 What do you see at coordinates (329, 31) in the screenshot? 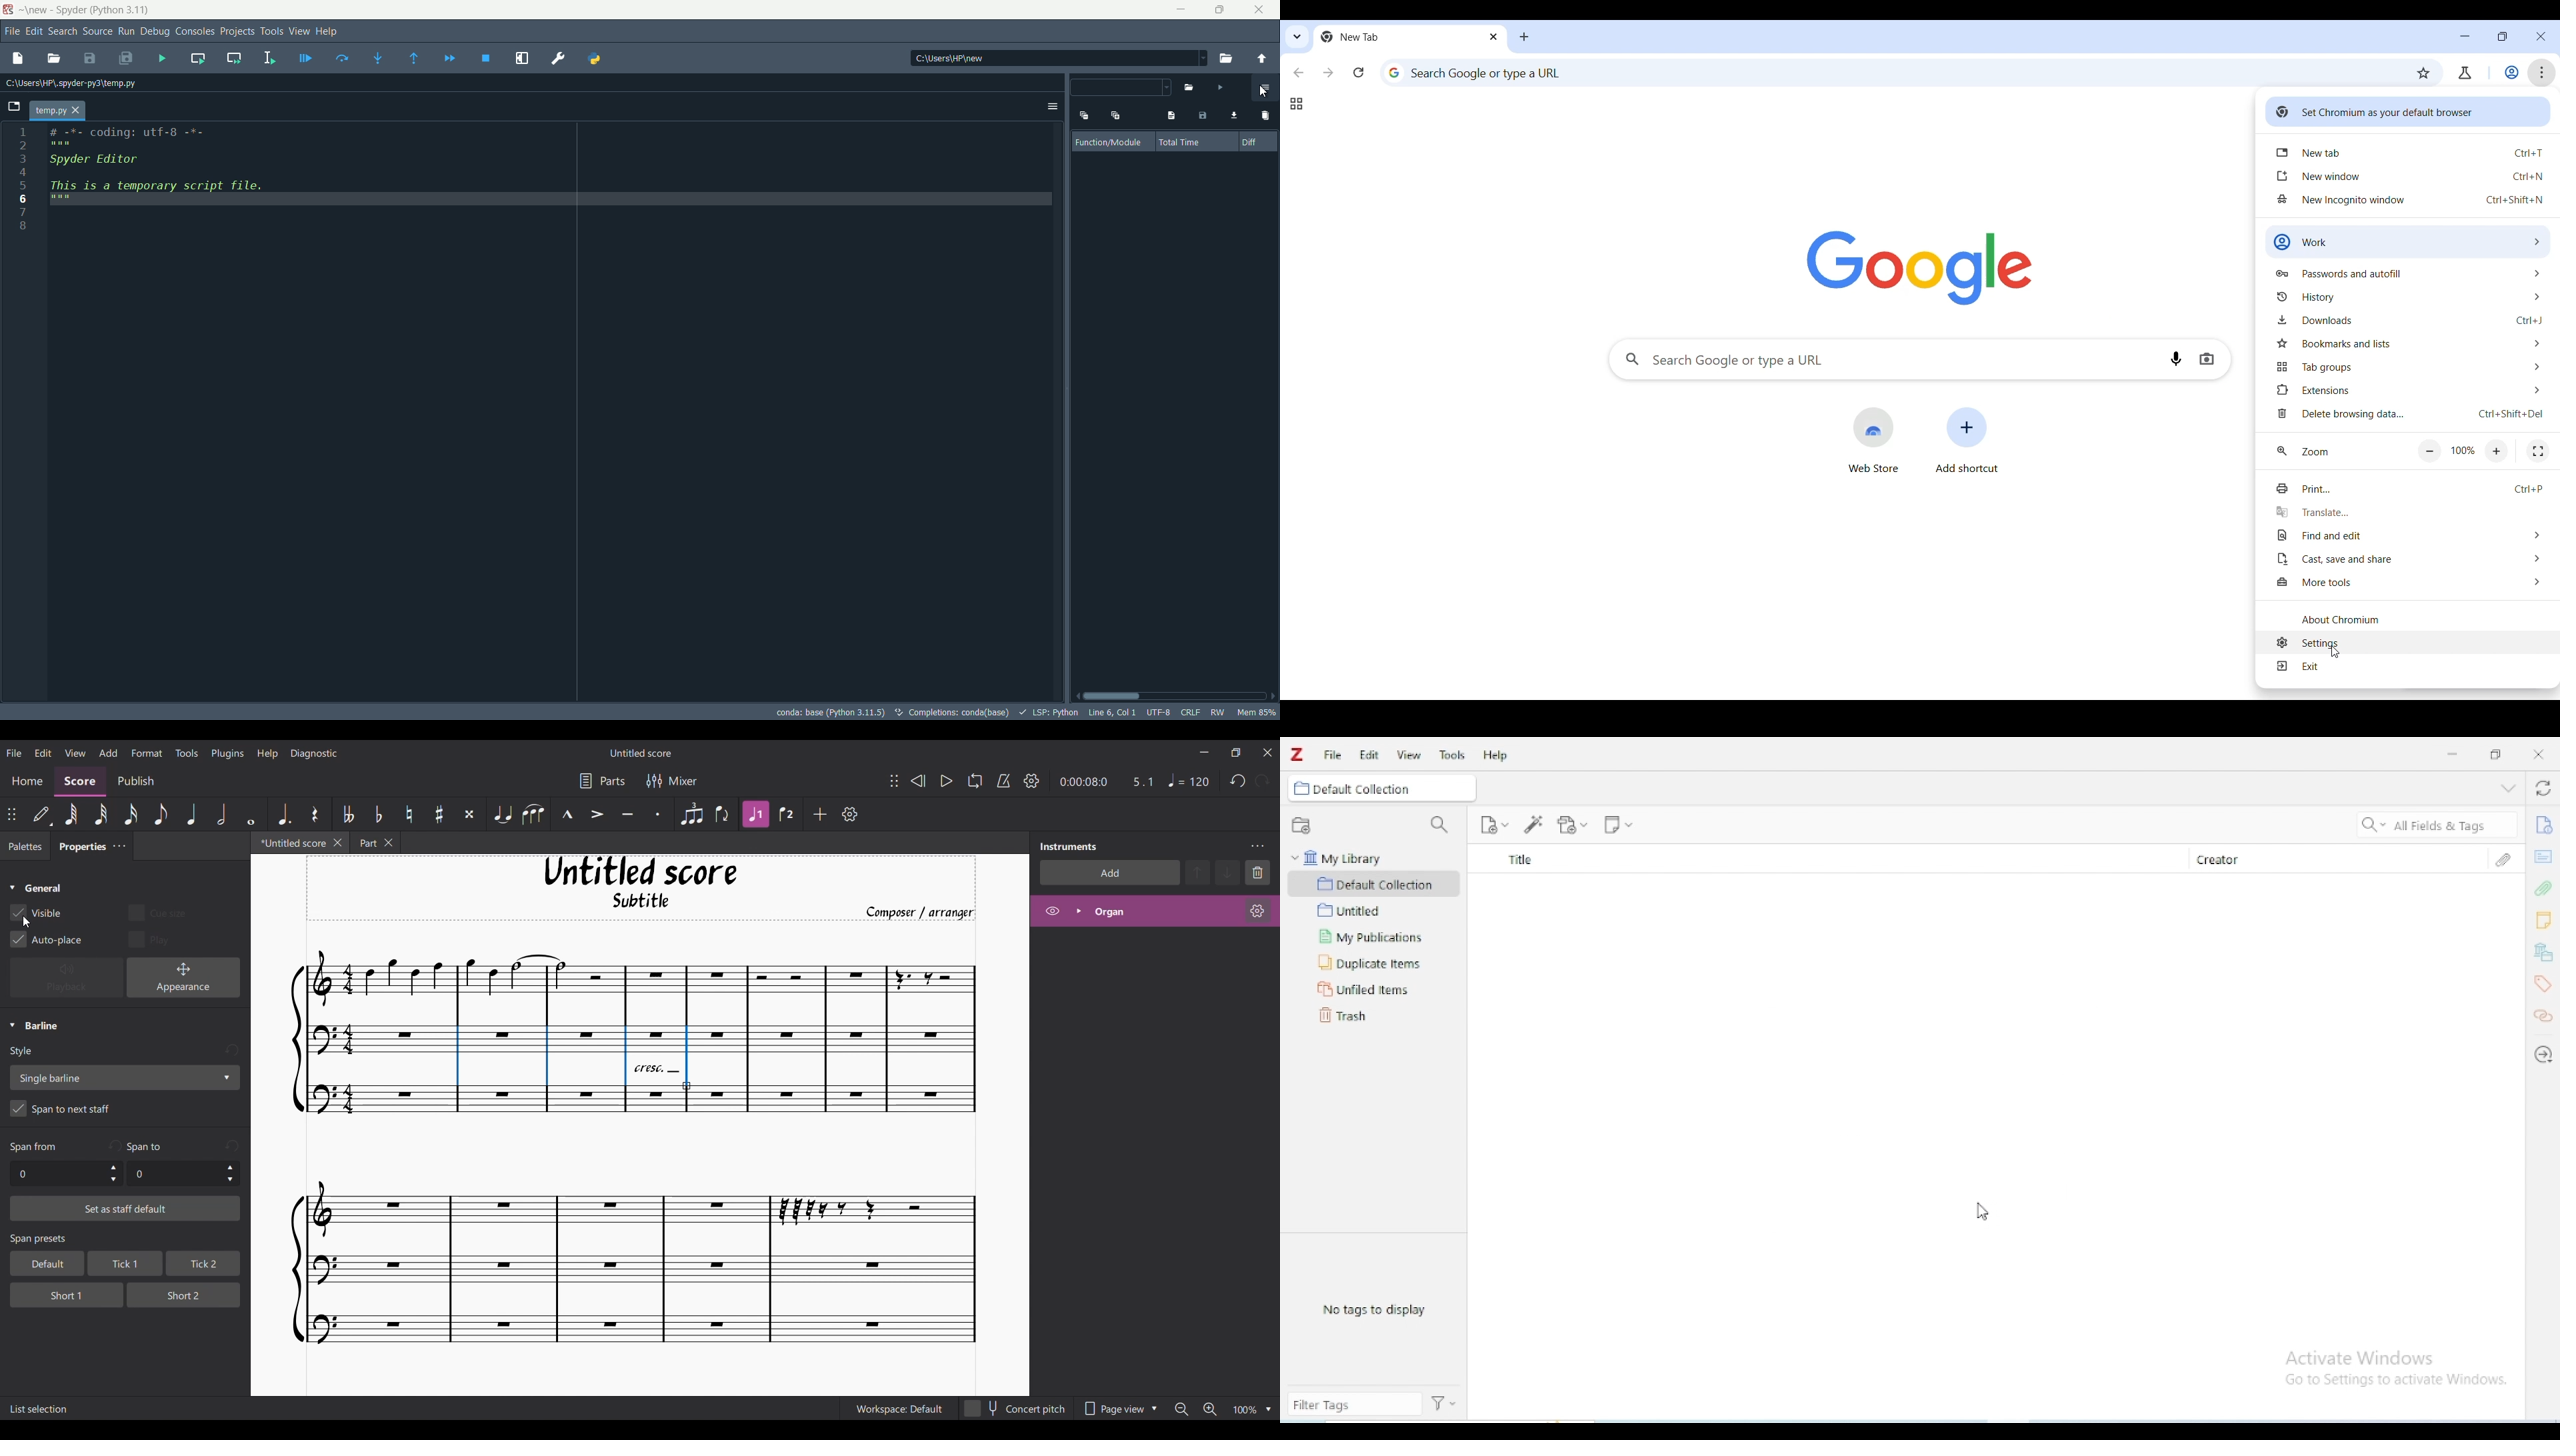
I see `help menu` at bounding box center [329, 31].